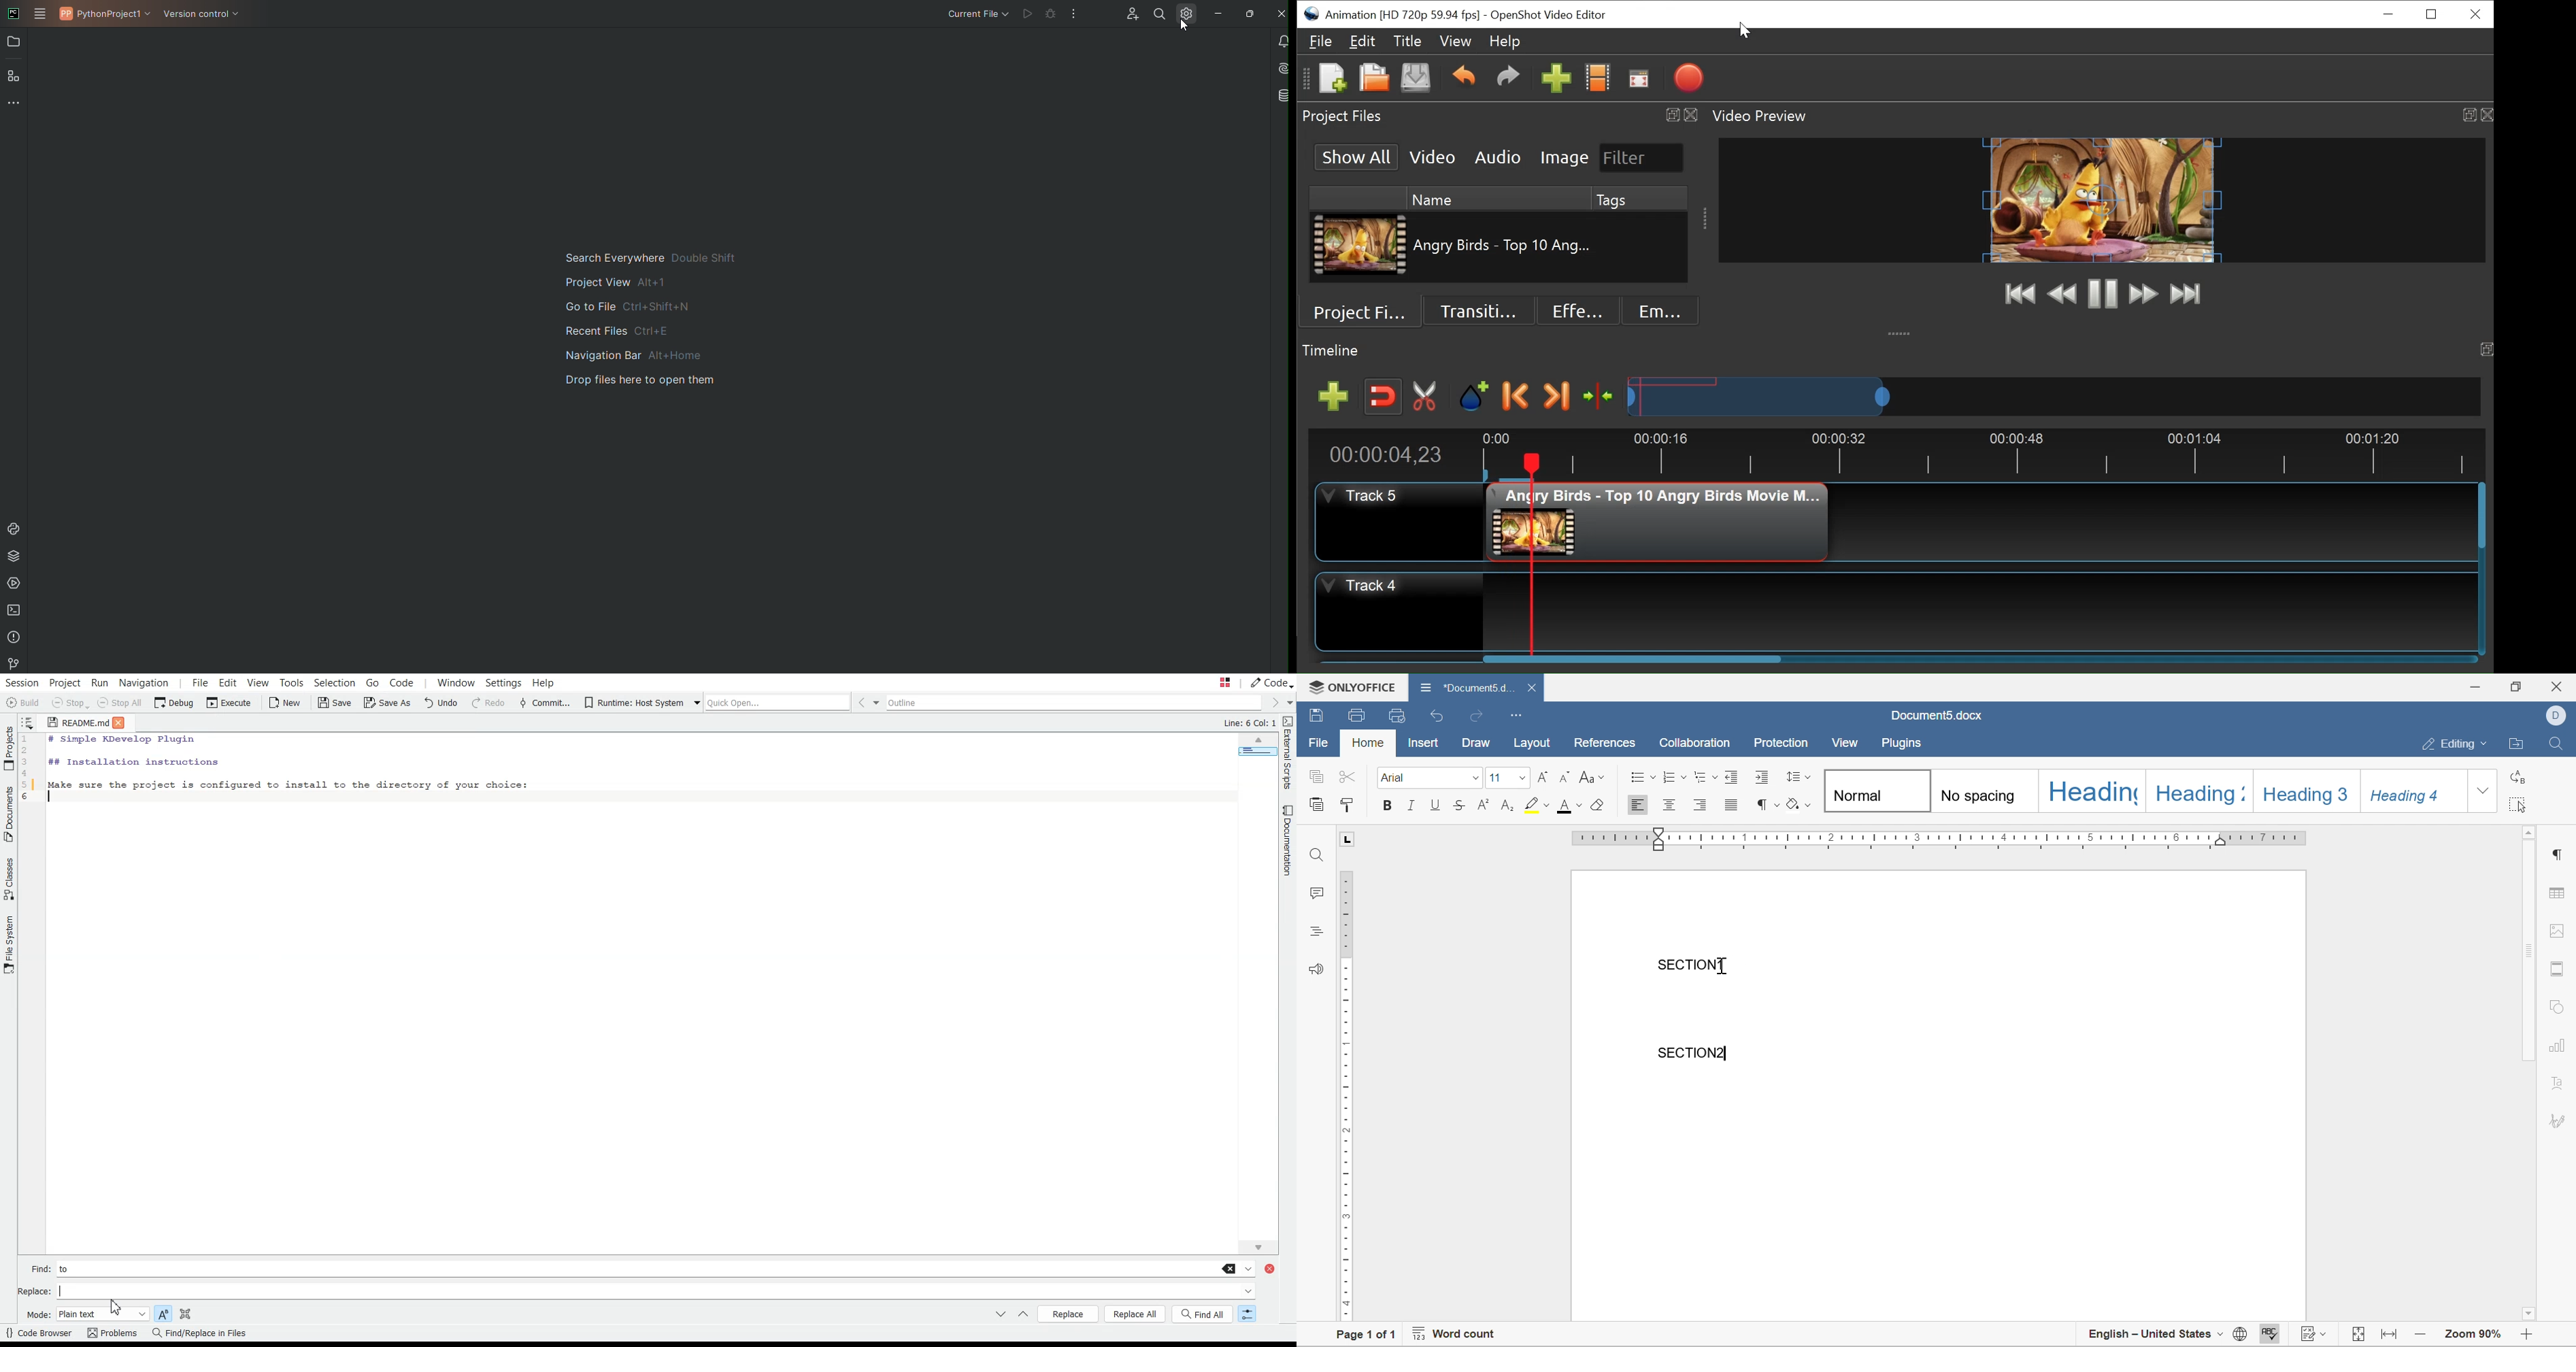 This screenshot has height=1372, width=2576. I want to click on set document language, so click(2240, 1337).